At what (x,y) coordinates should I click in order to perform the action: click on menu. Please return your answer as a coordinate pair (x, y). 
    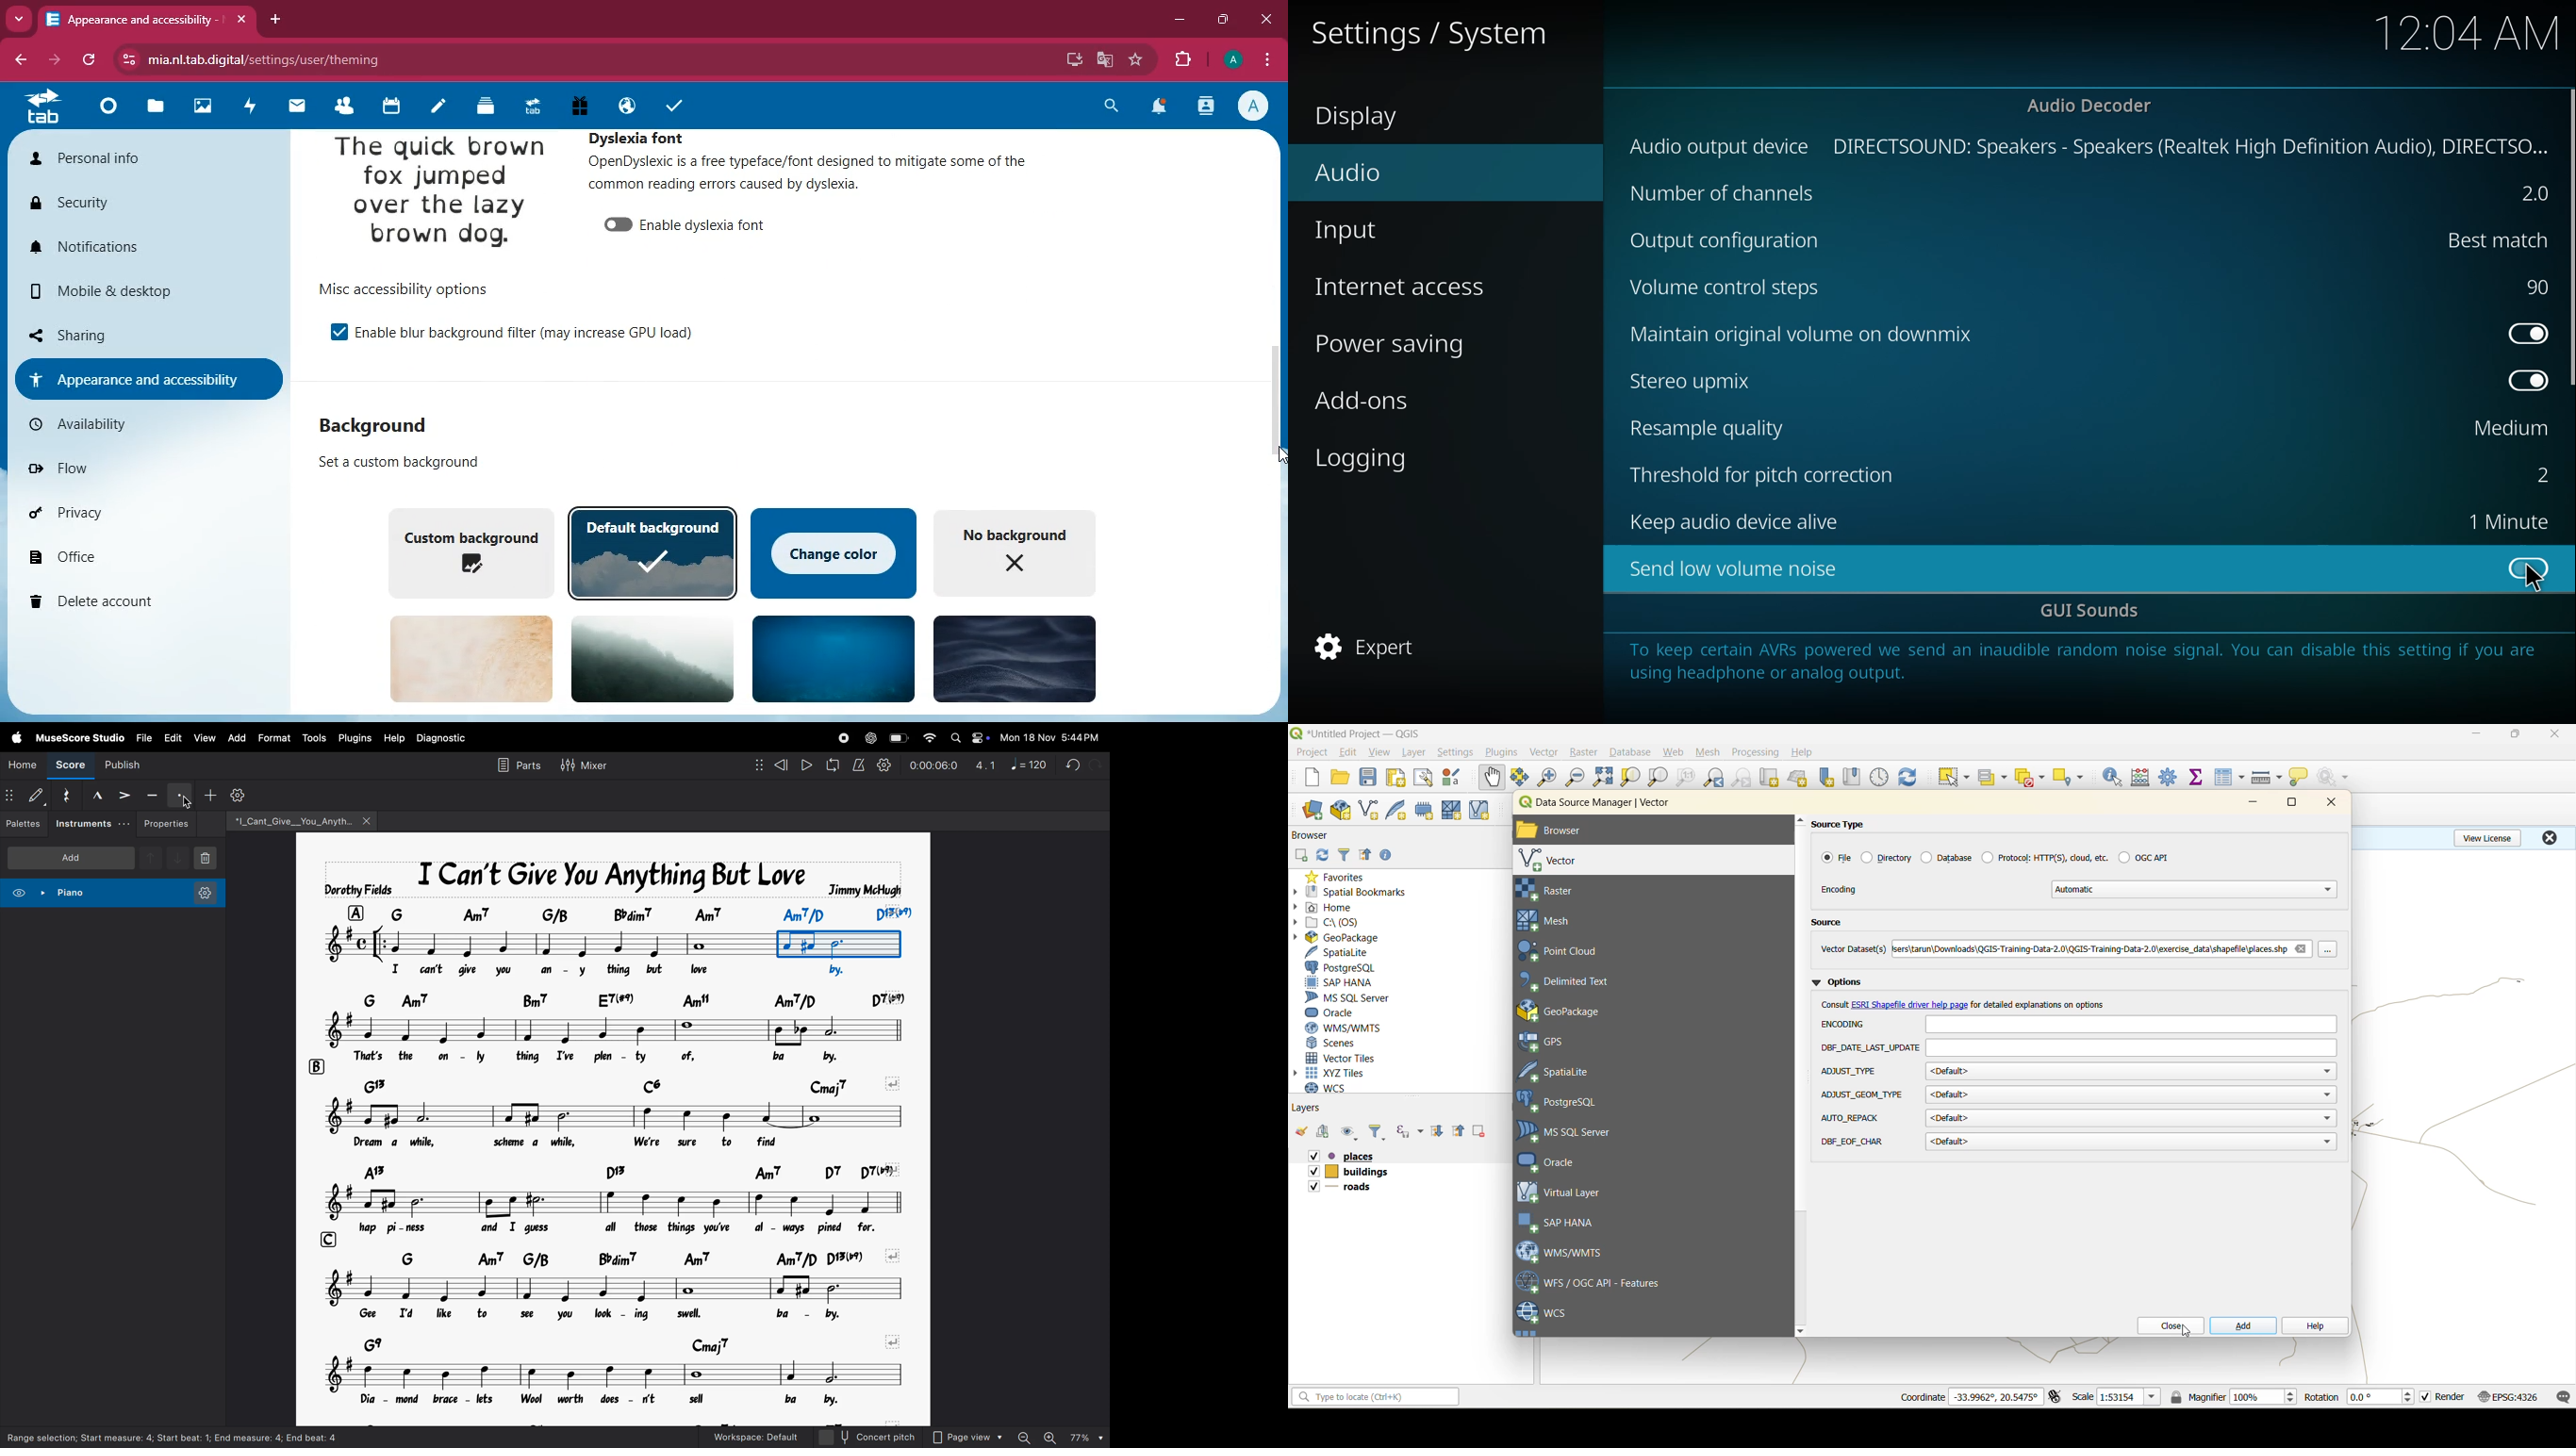
    Looking at the image, I should click on (1266, 58).